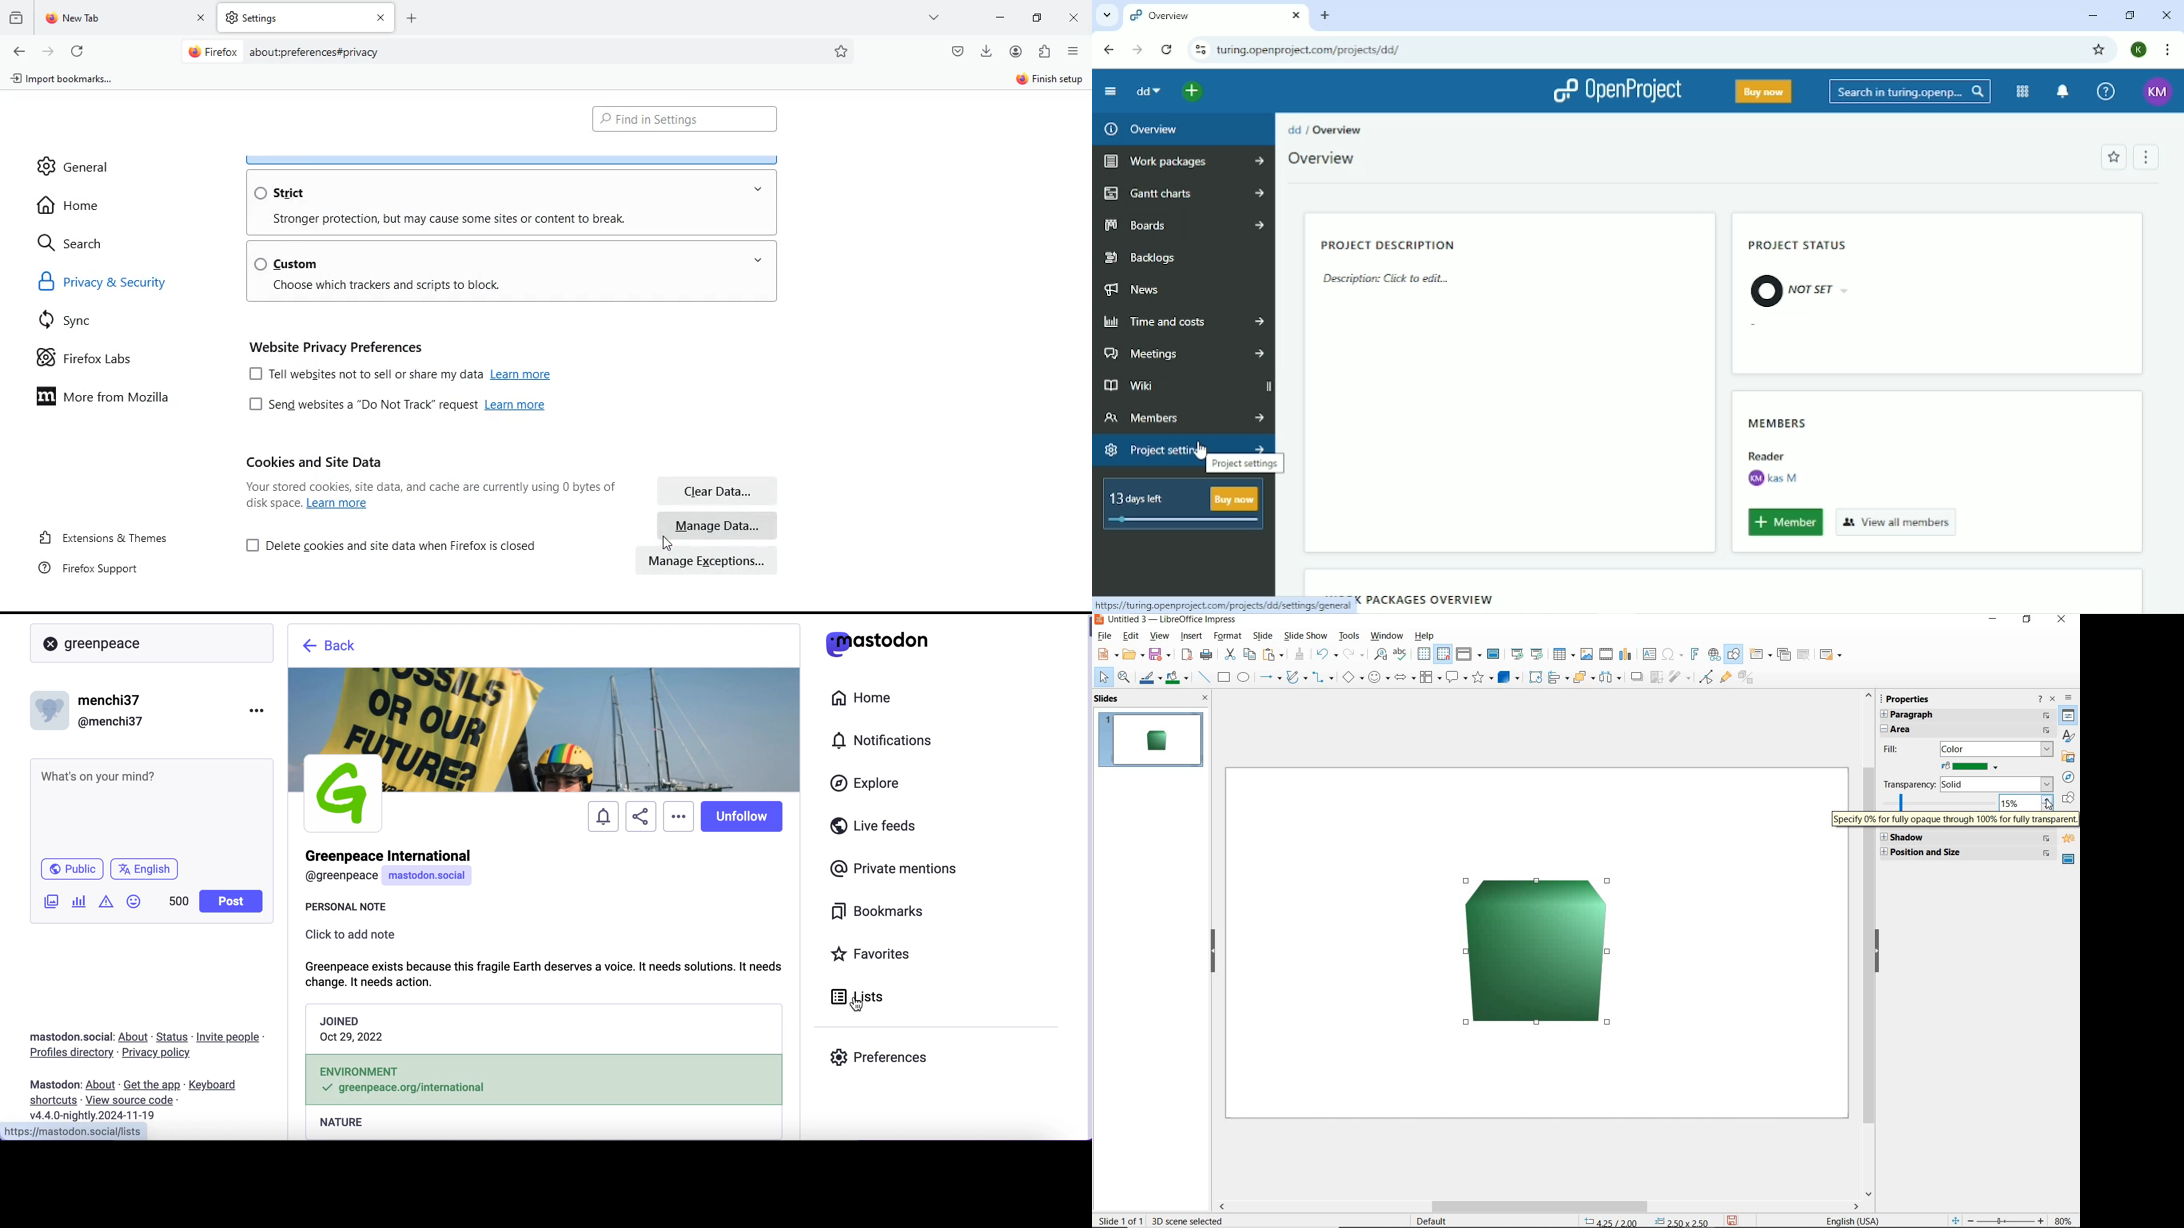 Image resolution: width=2184 pixels, height=1232 pixels. Describe the element at coordinates (601, 818) in the screenshot. I see `notifications` at that location.